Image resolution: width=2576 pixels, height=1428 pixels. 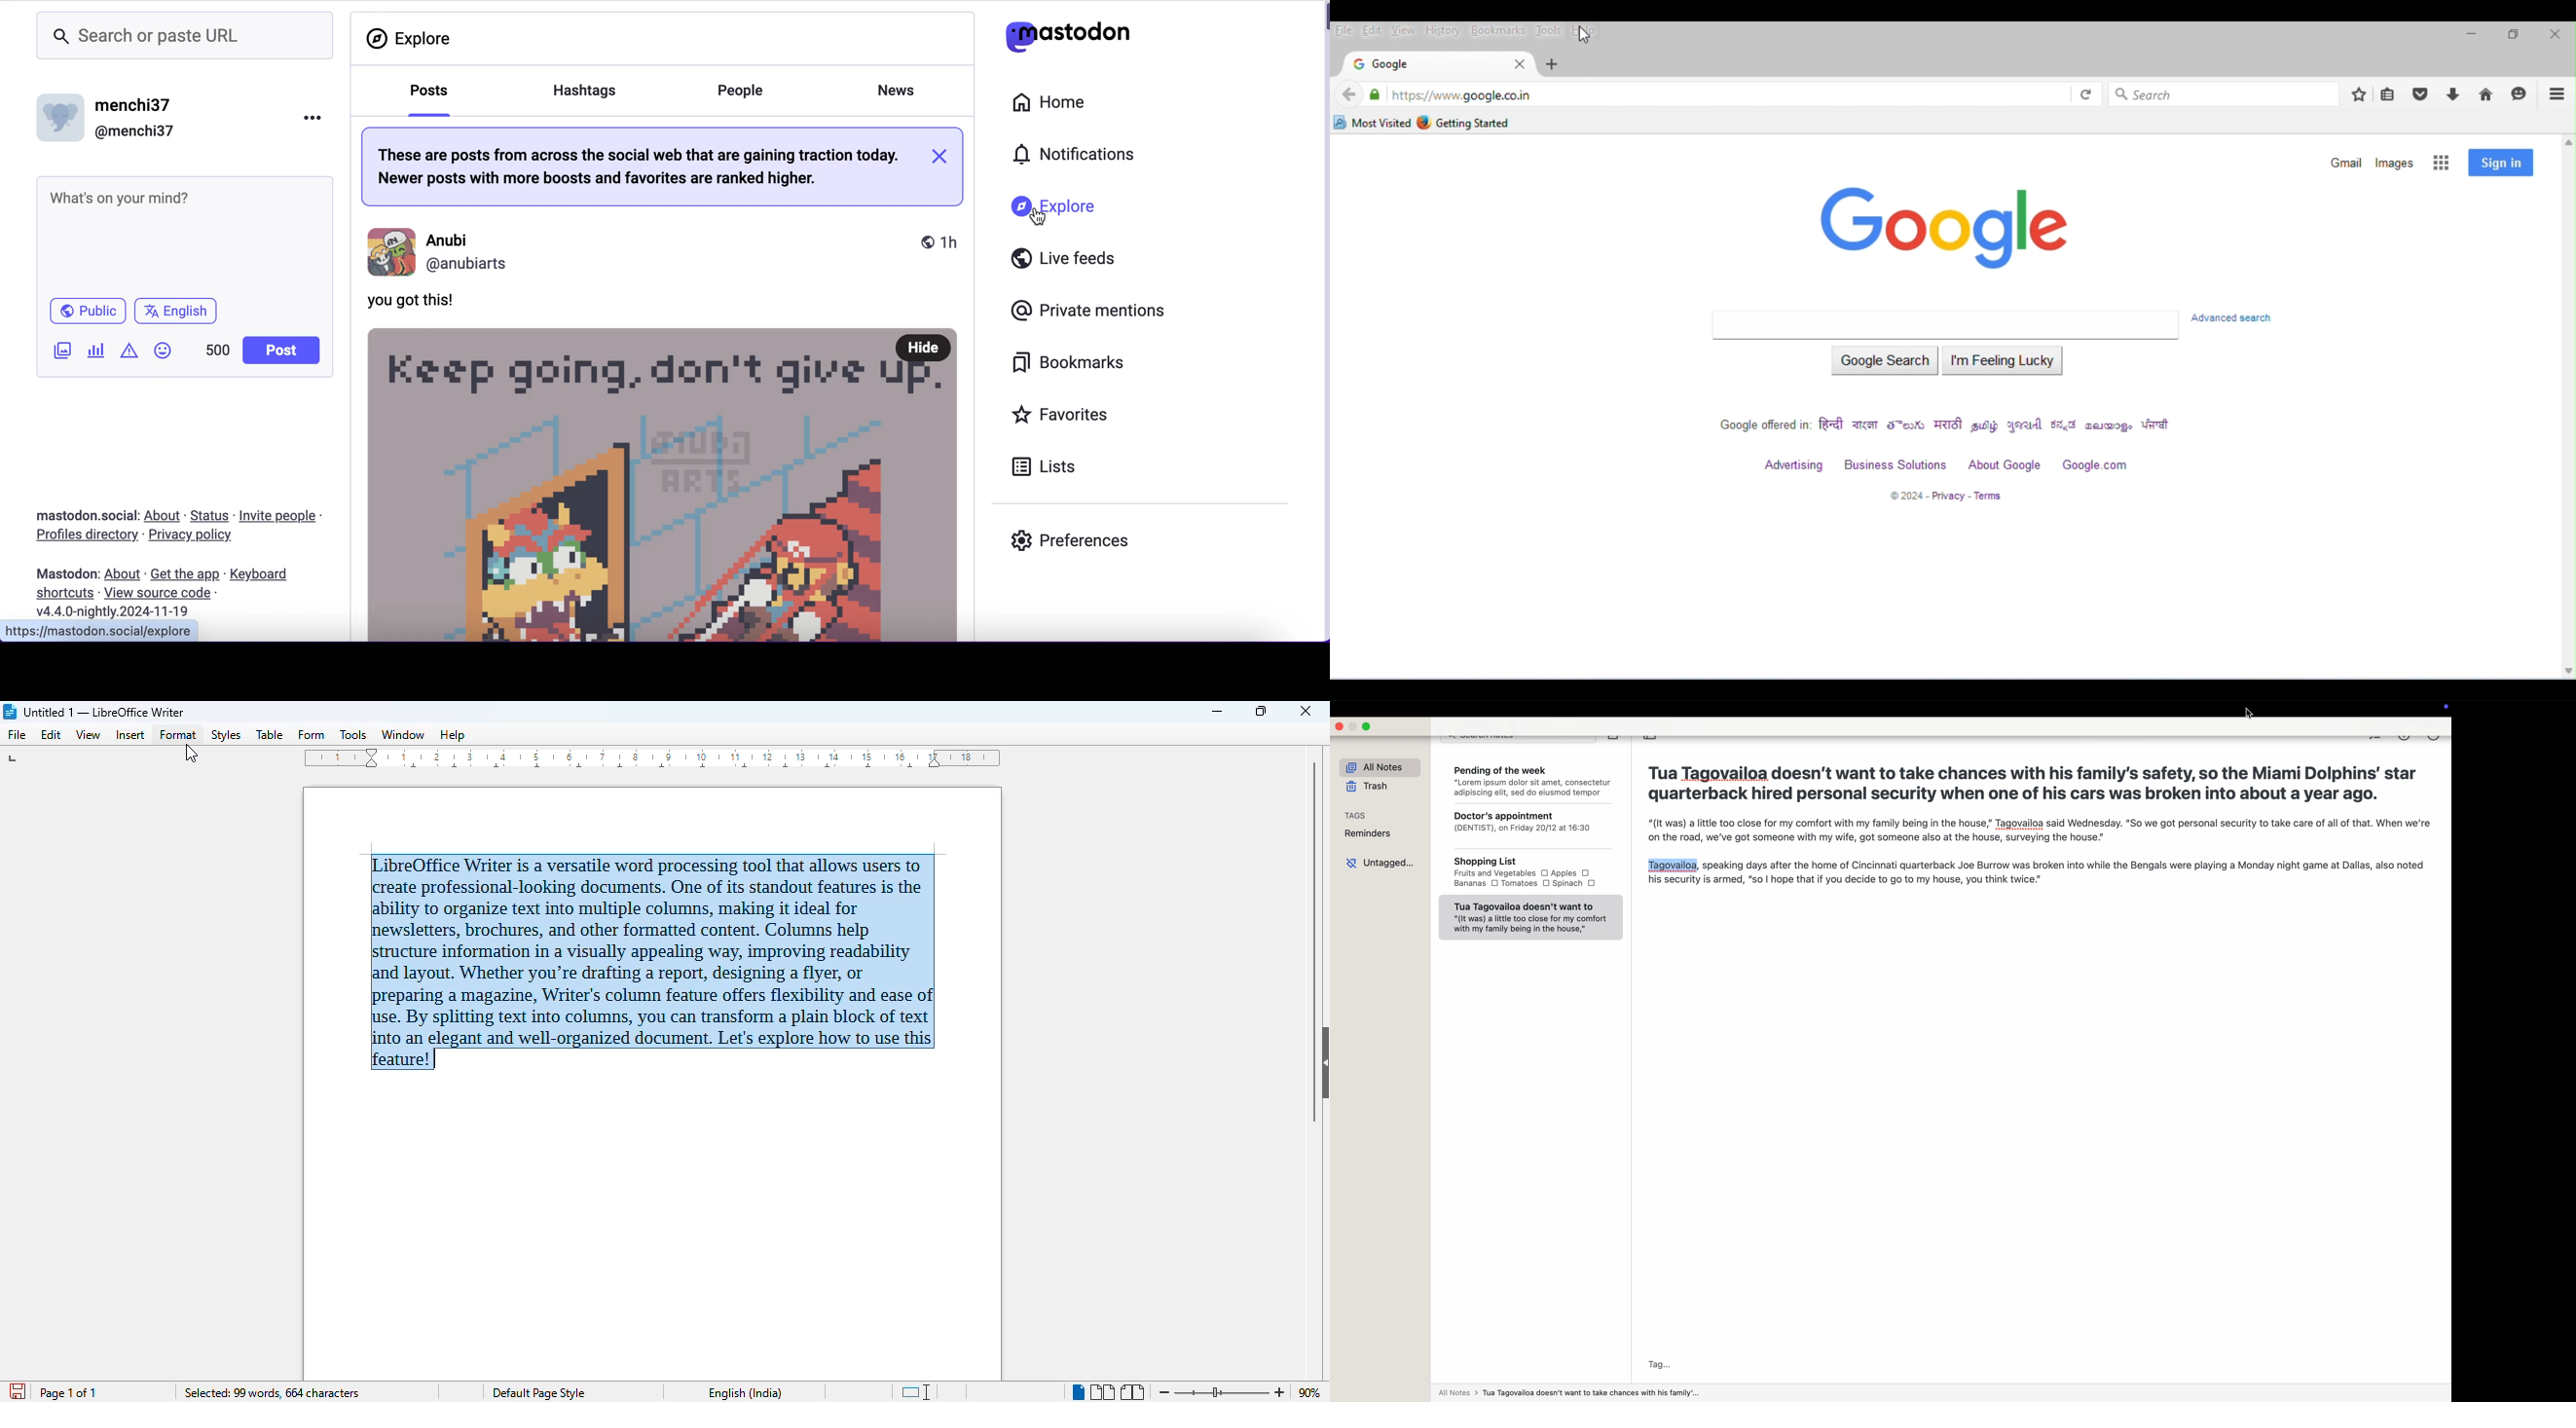 What do you see at coordinates (1065, 34) in the screenshot?
I see `mastodon logo` at bounding box center [1065, 34].